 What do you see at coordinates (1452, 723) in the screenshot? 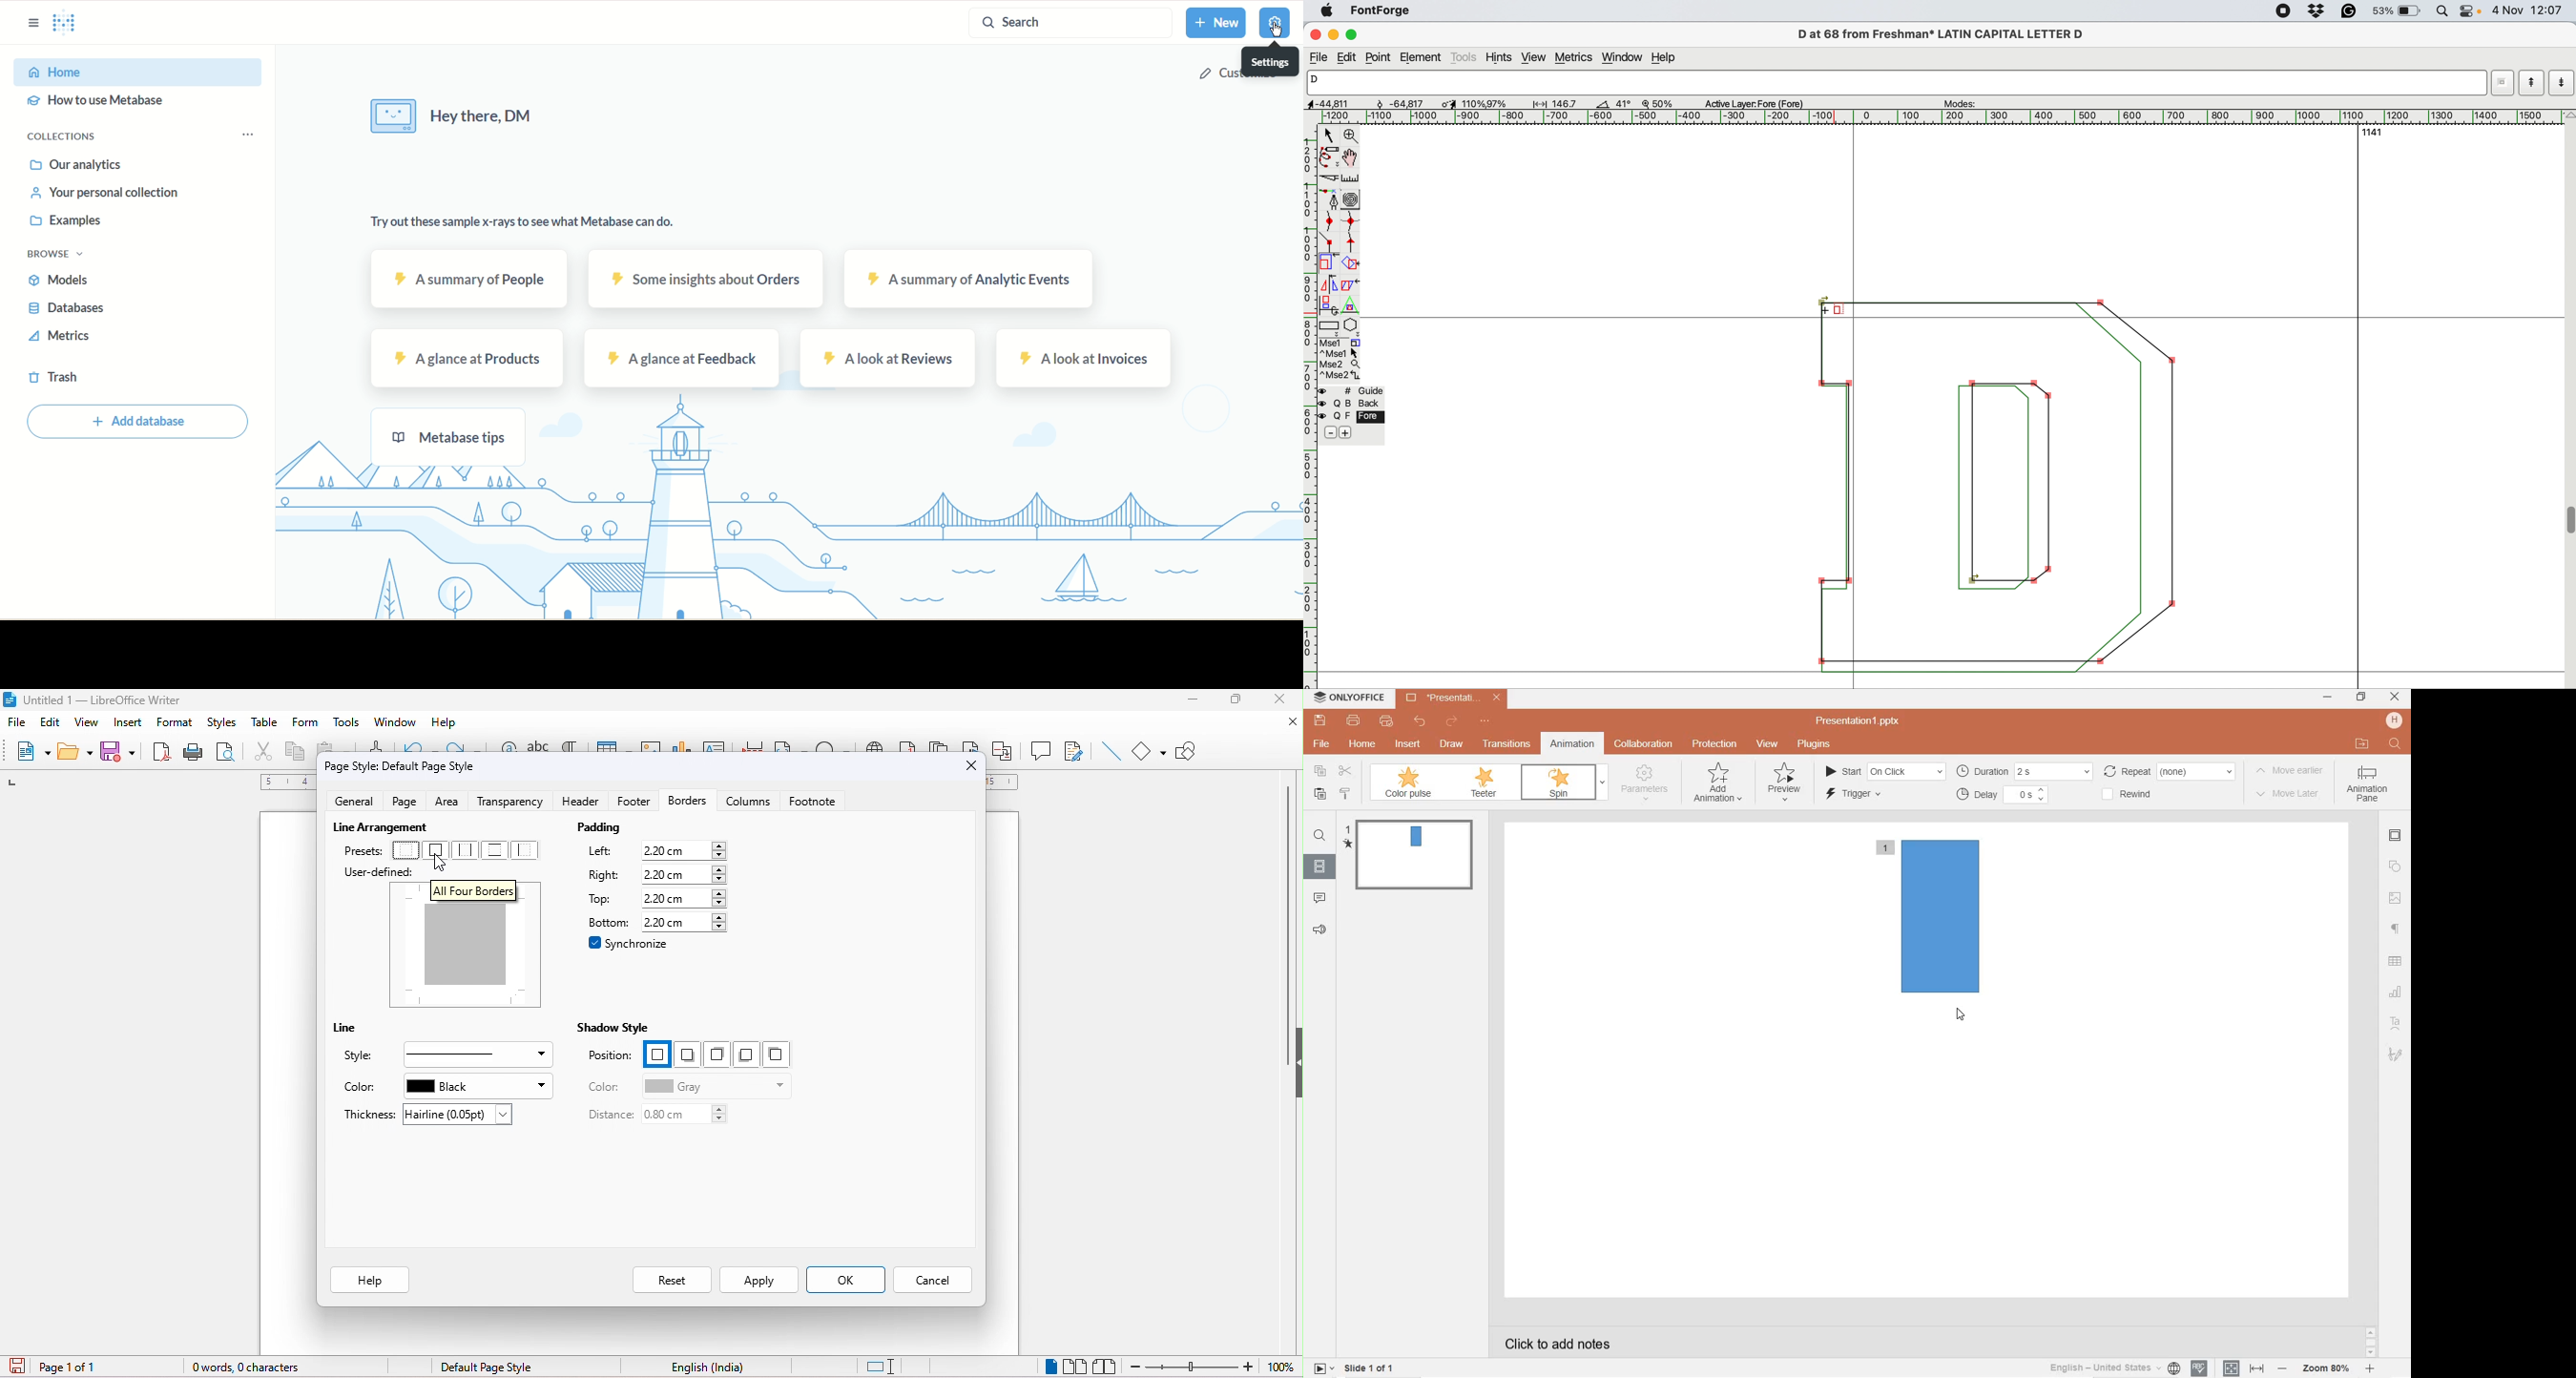
I see `redo` at bounding box center [1452, 723].